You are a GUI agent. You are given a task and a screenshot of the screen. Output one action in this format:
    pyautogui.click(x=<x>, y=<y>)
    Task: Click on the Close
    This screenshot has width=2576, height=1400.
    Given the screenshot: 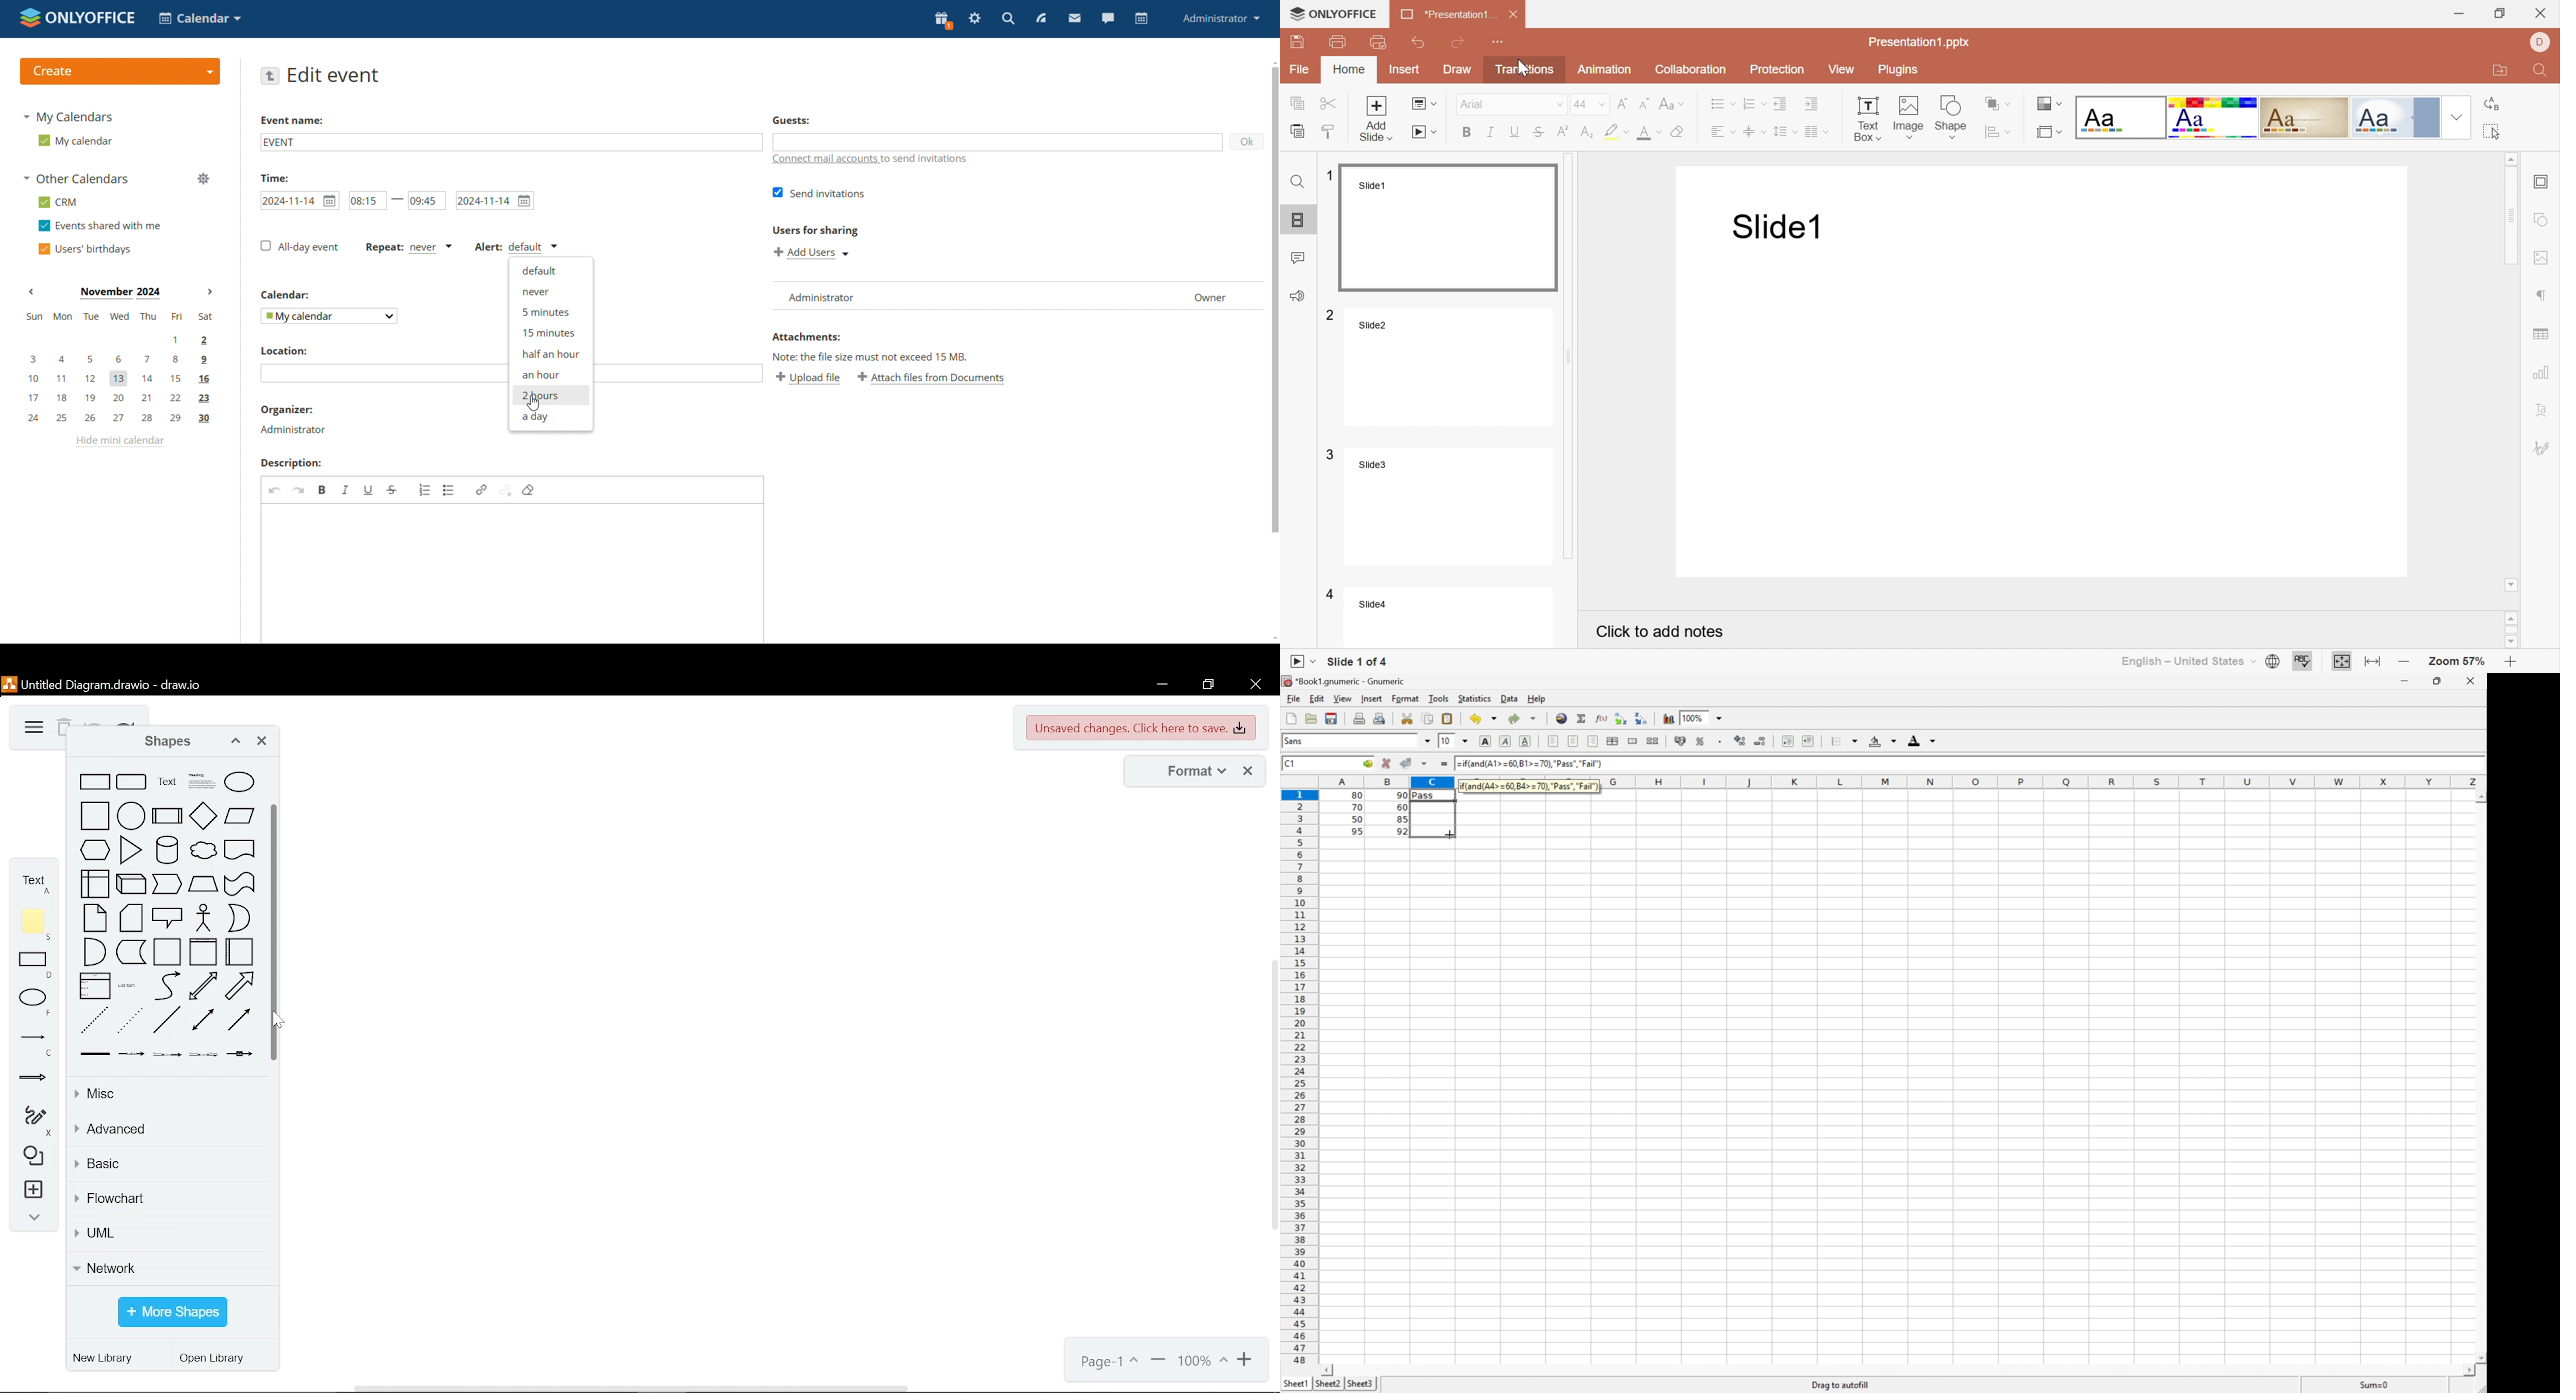 What is the action you would take?
    pyautogui.click(x=2542, y=13)
    